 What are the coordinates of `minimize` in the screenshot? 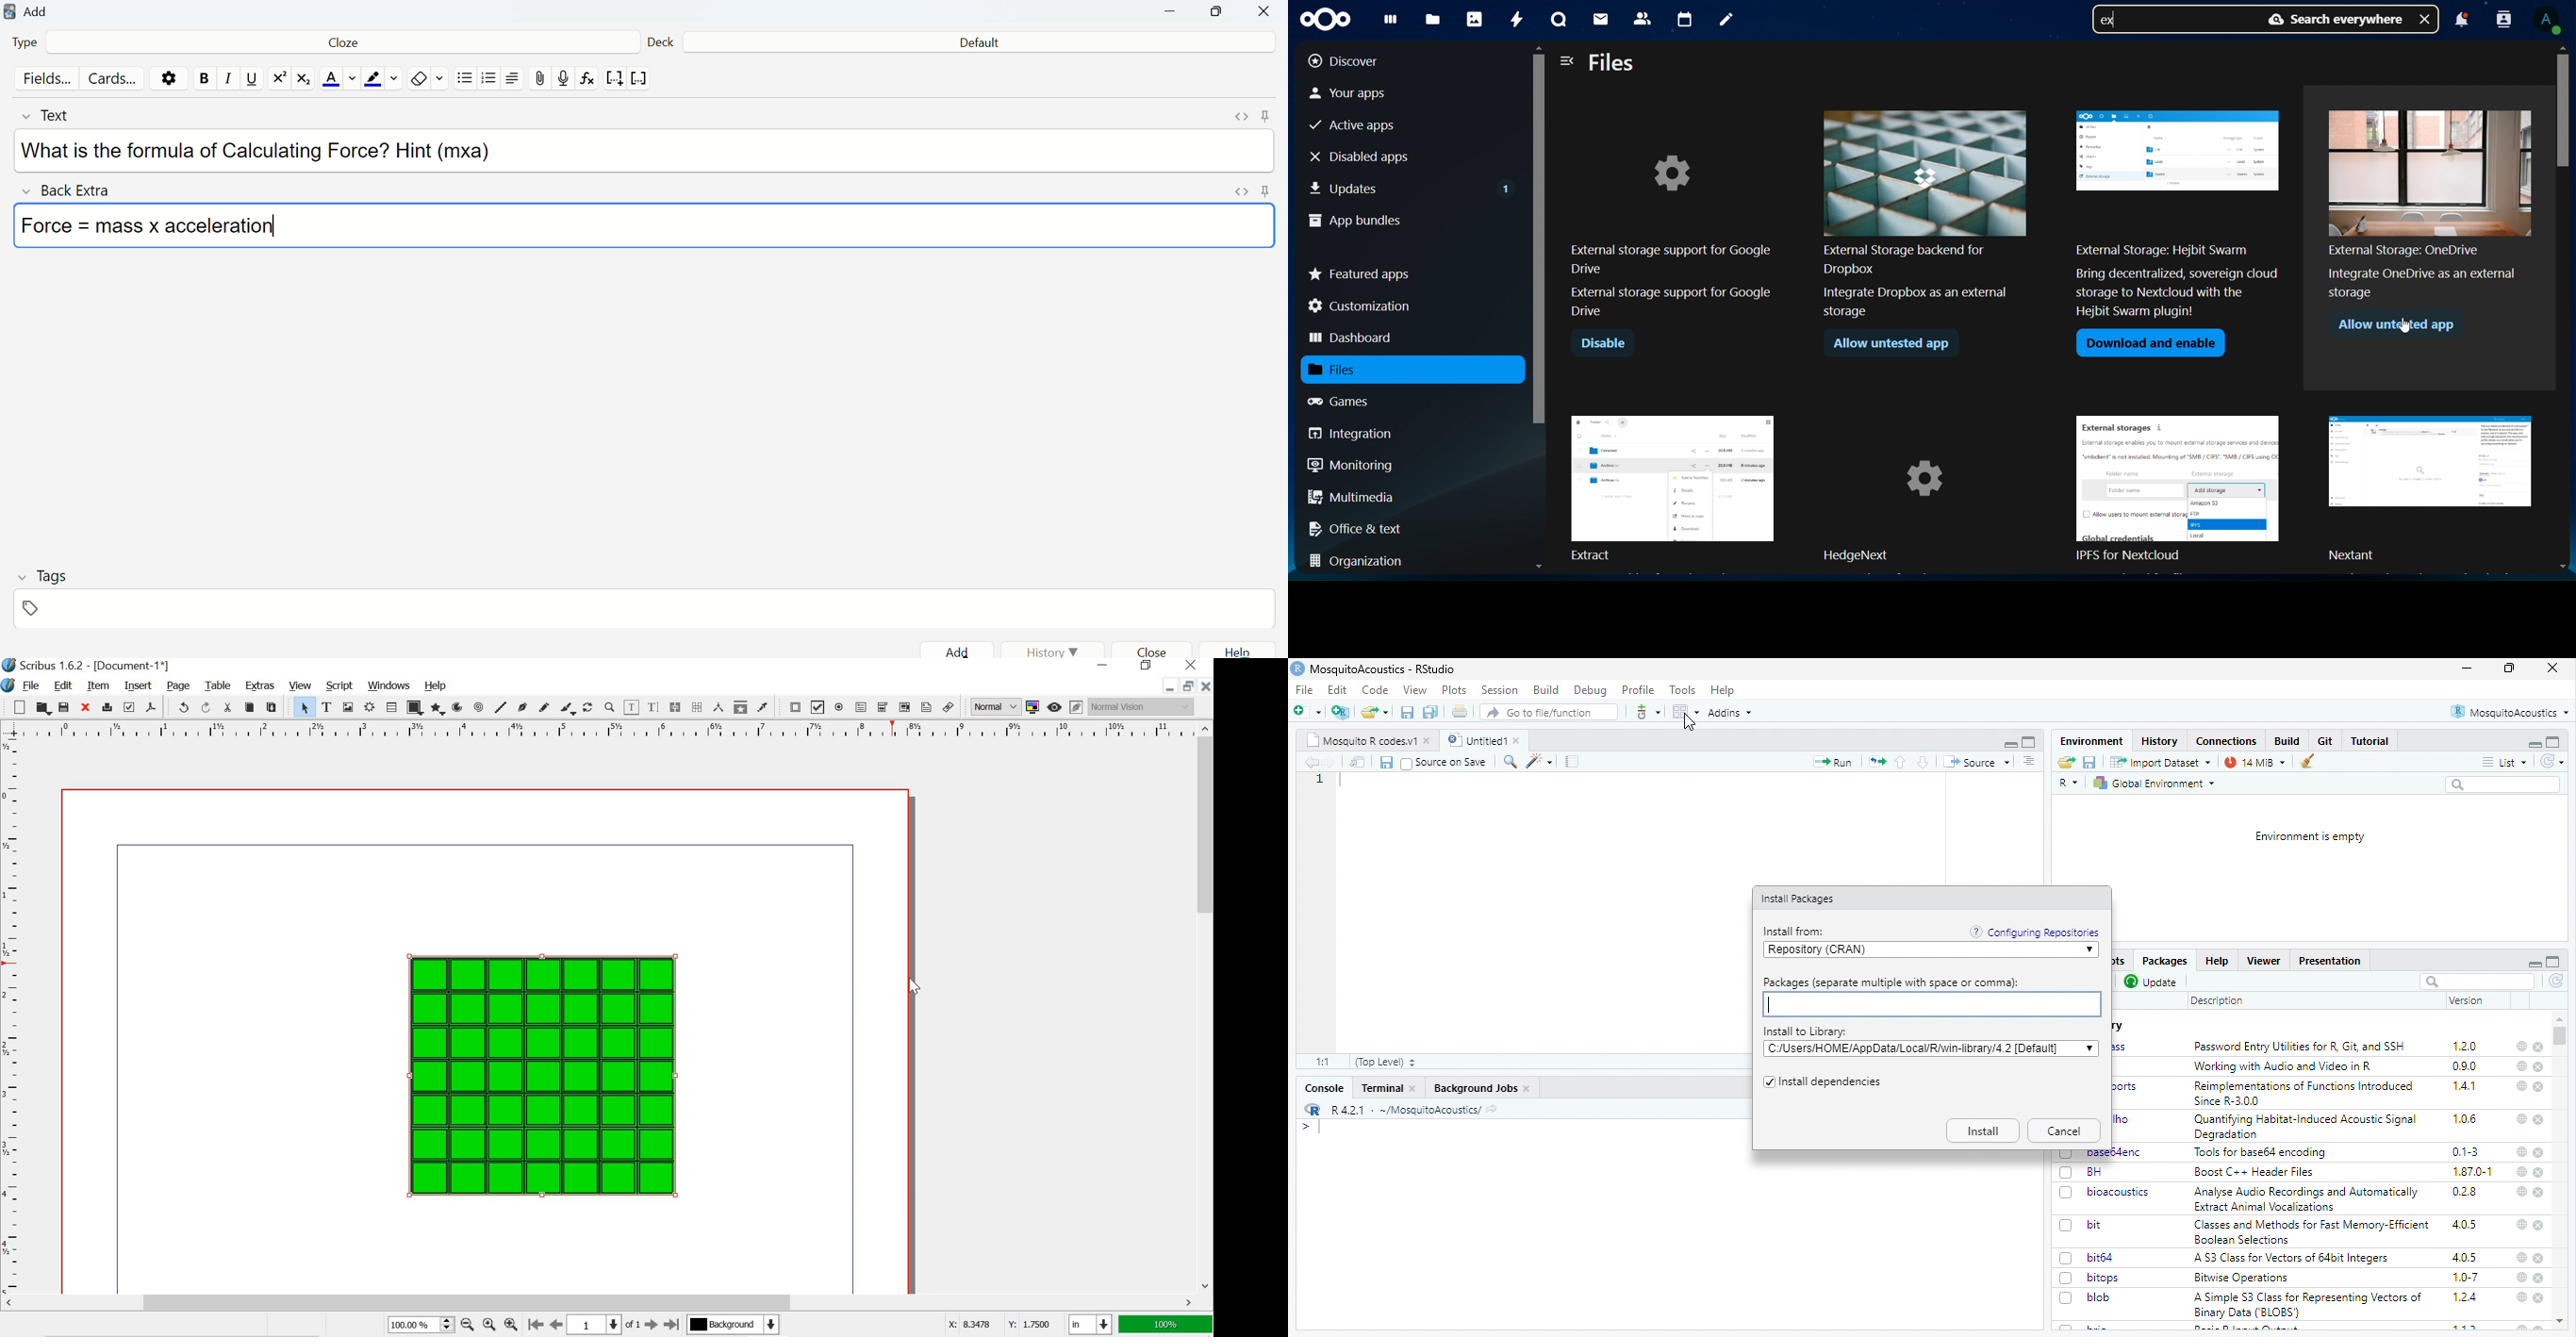 It's located at (1164, 688).